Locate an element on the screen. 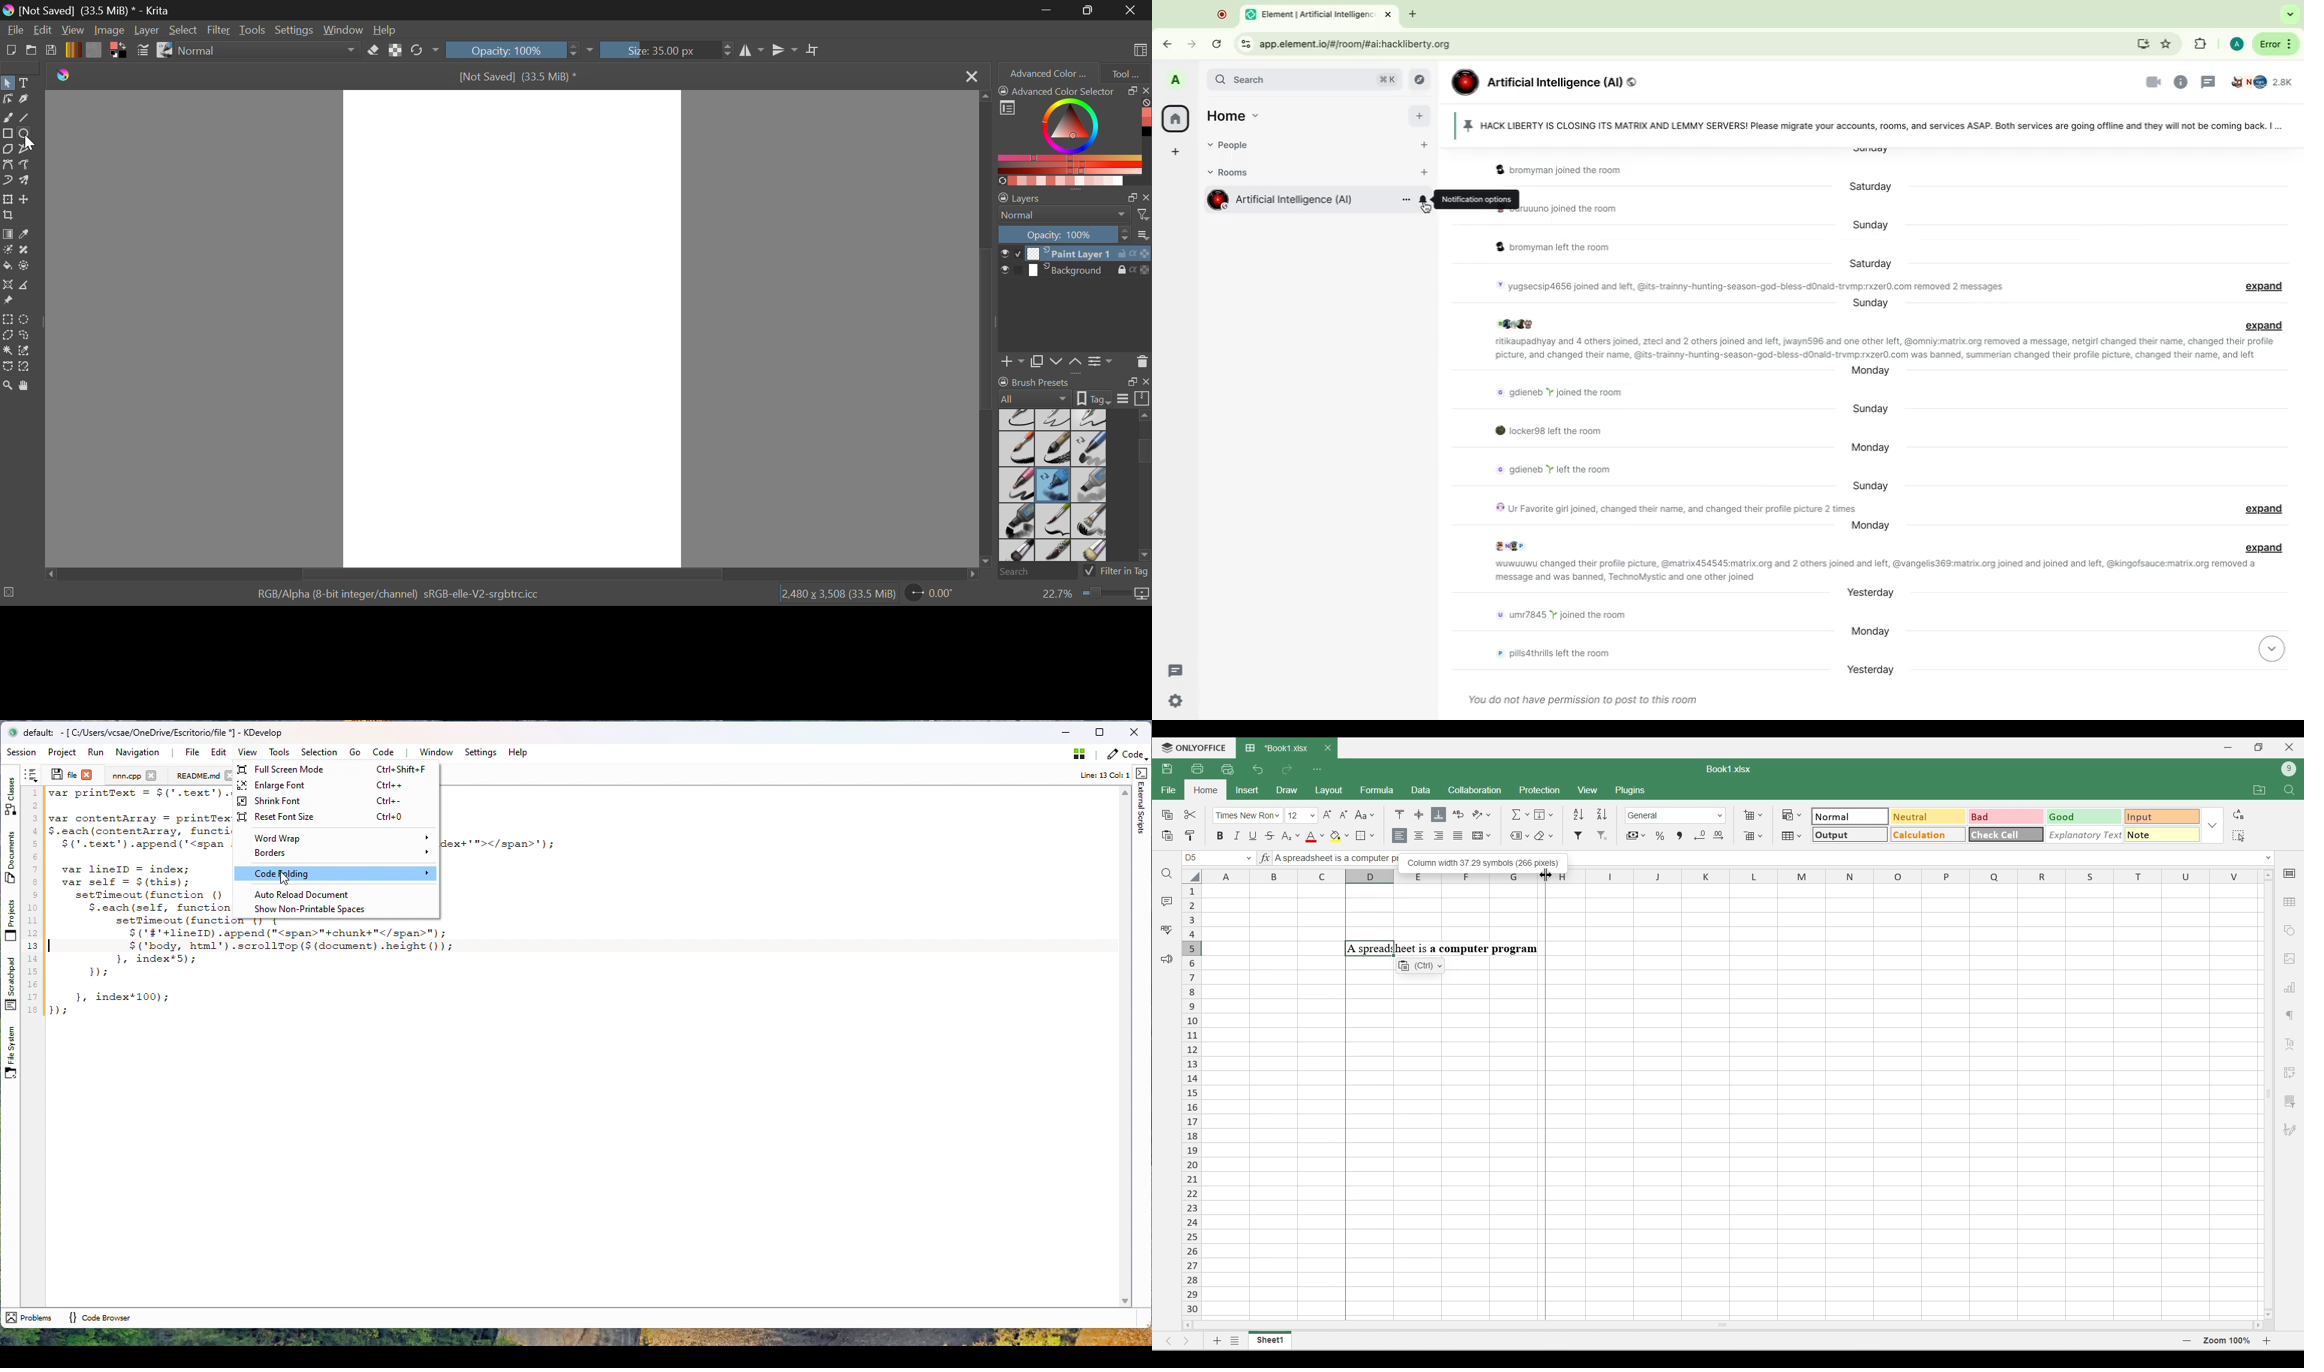 This screenshot has height=1372, width=2324. Paint Layer 1 is located at coordinates (1075, 253).